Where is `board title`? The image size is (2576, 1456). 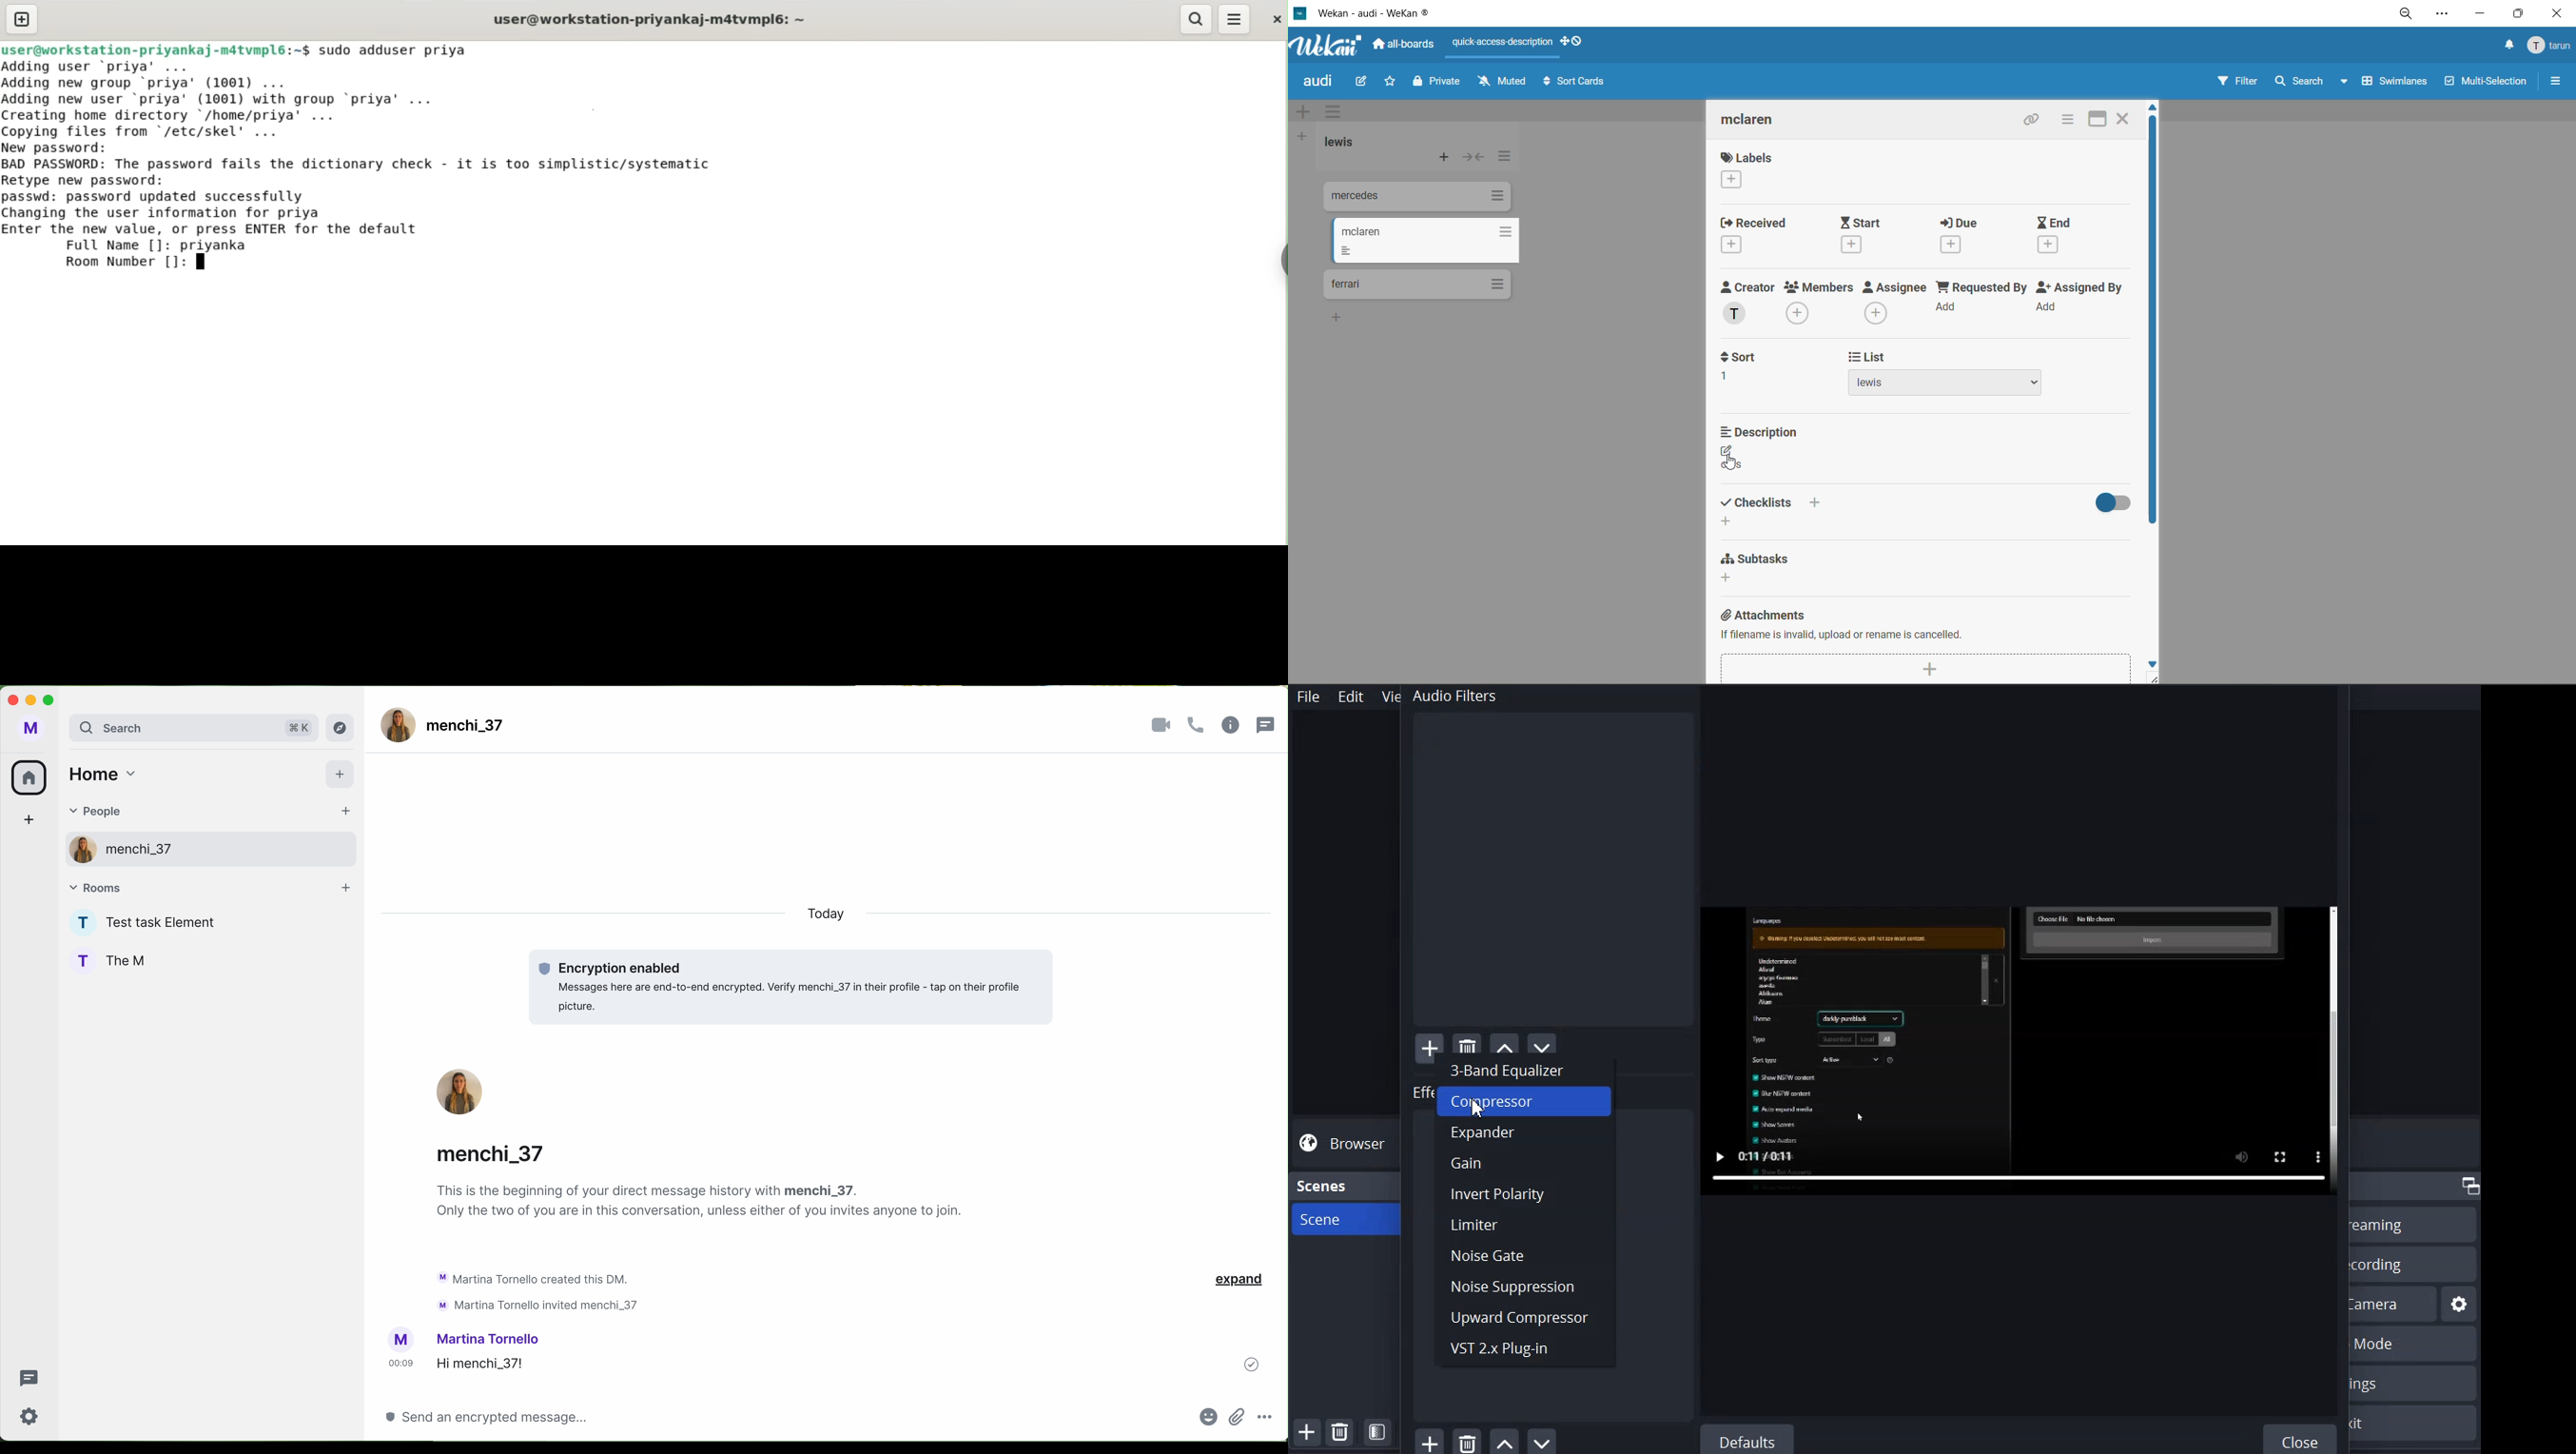
board title is located at coordinates (1321, 81).